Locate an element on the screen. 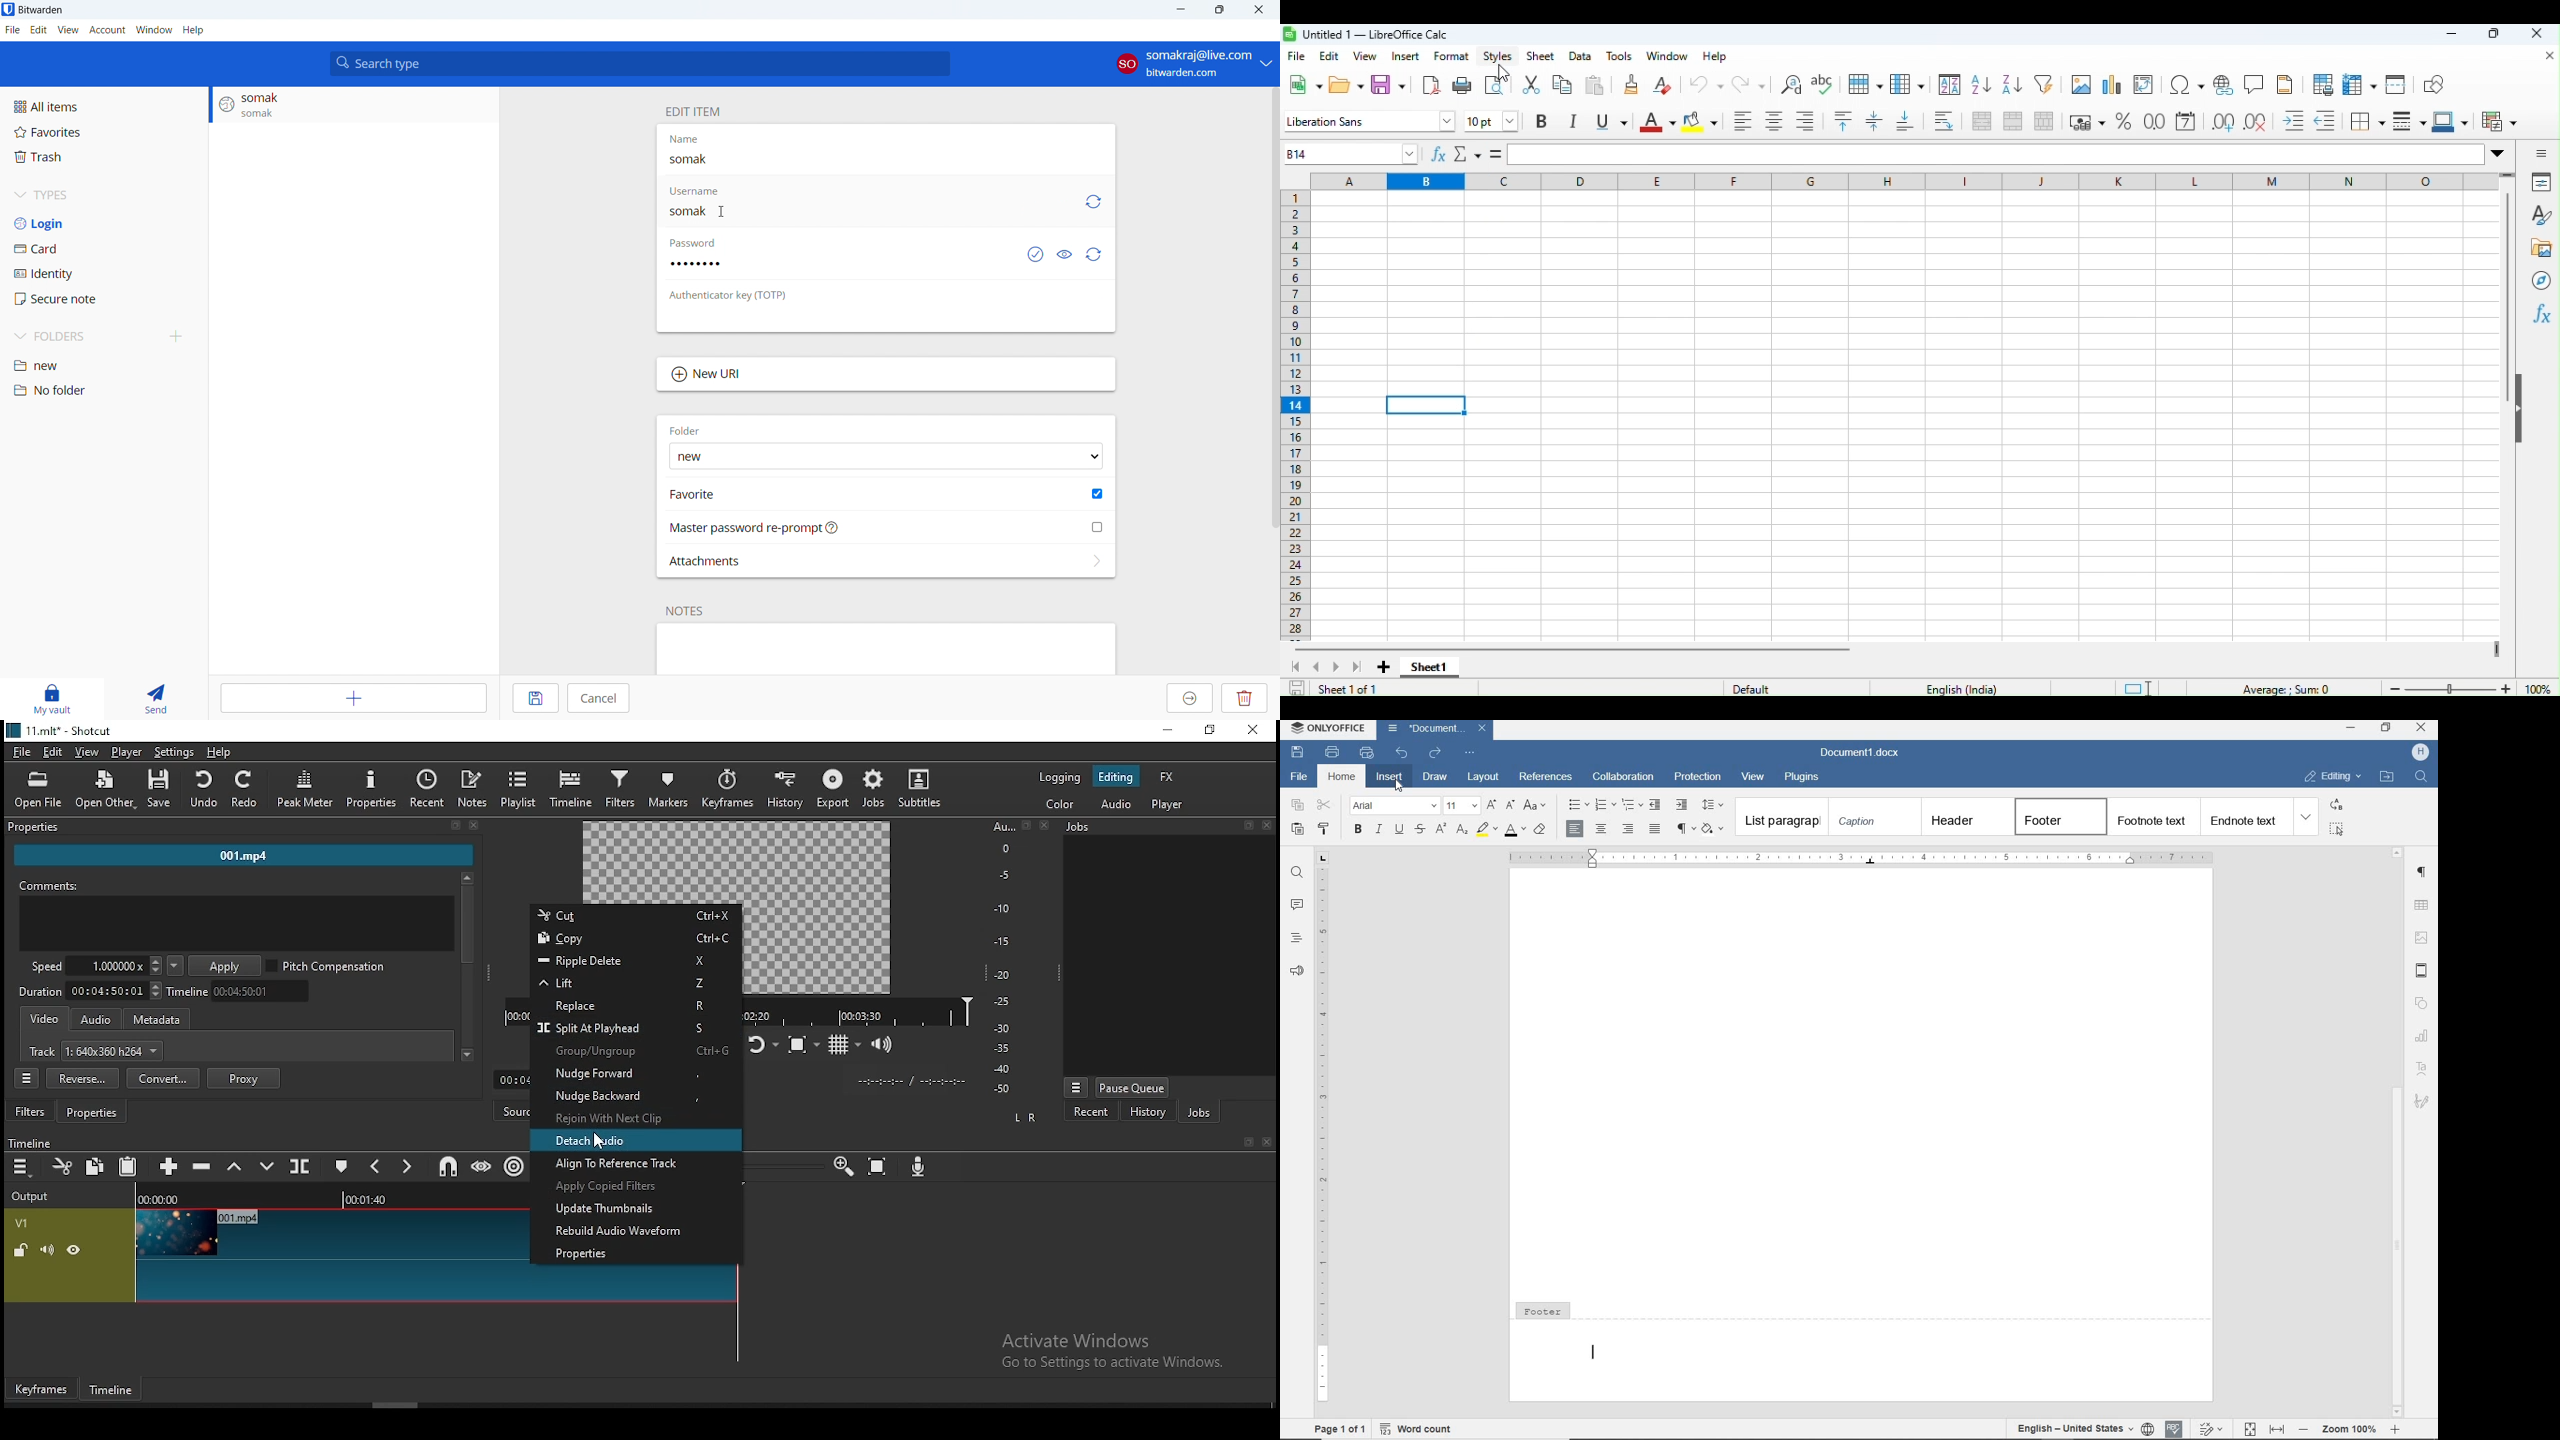 This screenshot has height=1456, width=2576. Next sheet is located at coordinates (1351, 667).